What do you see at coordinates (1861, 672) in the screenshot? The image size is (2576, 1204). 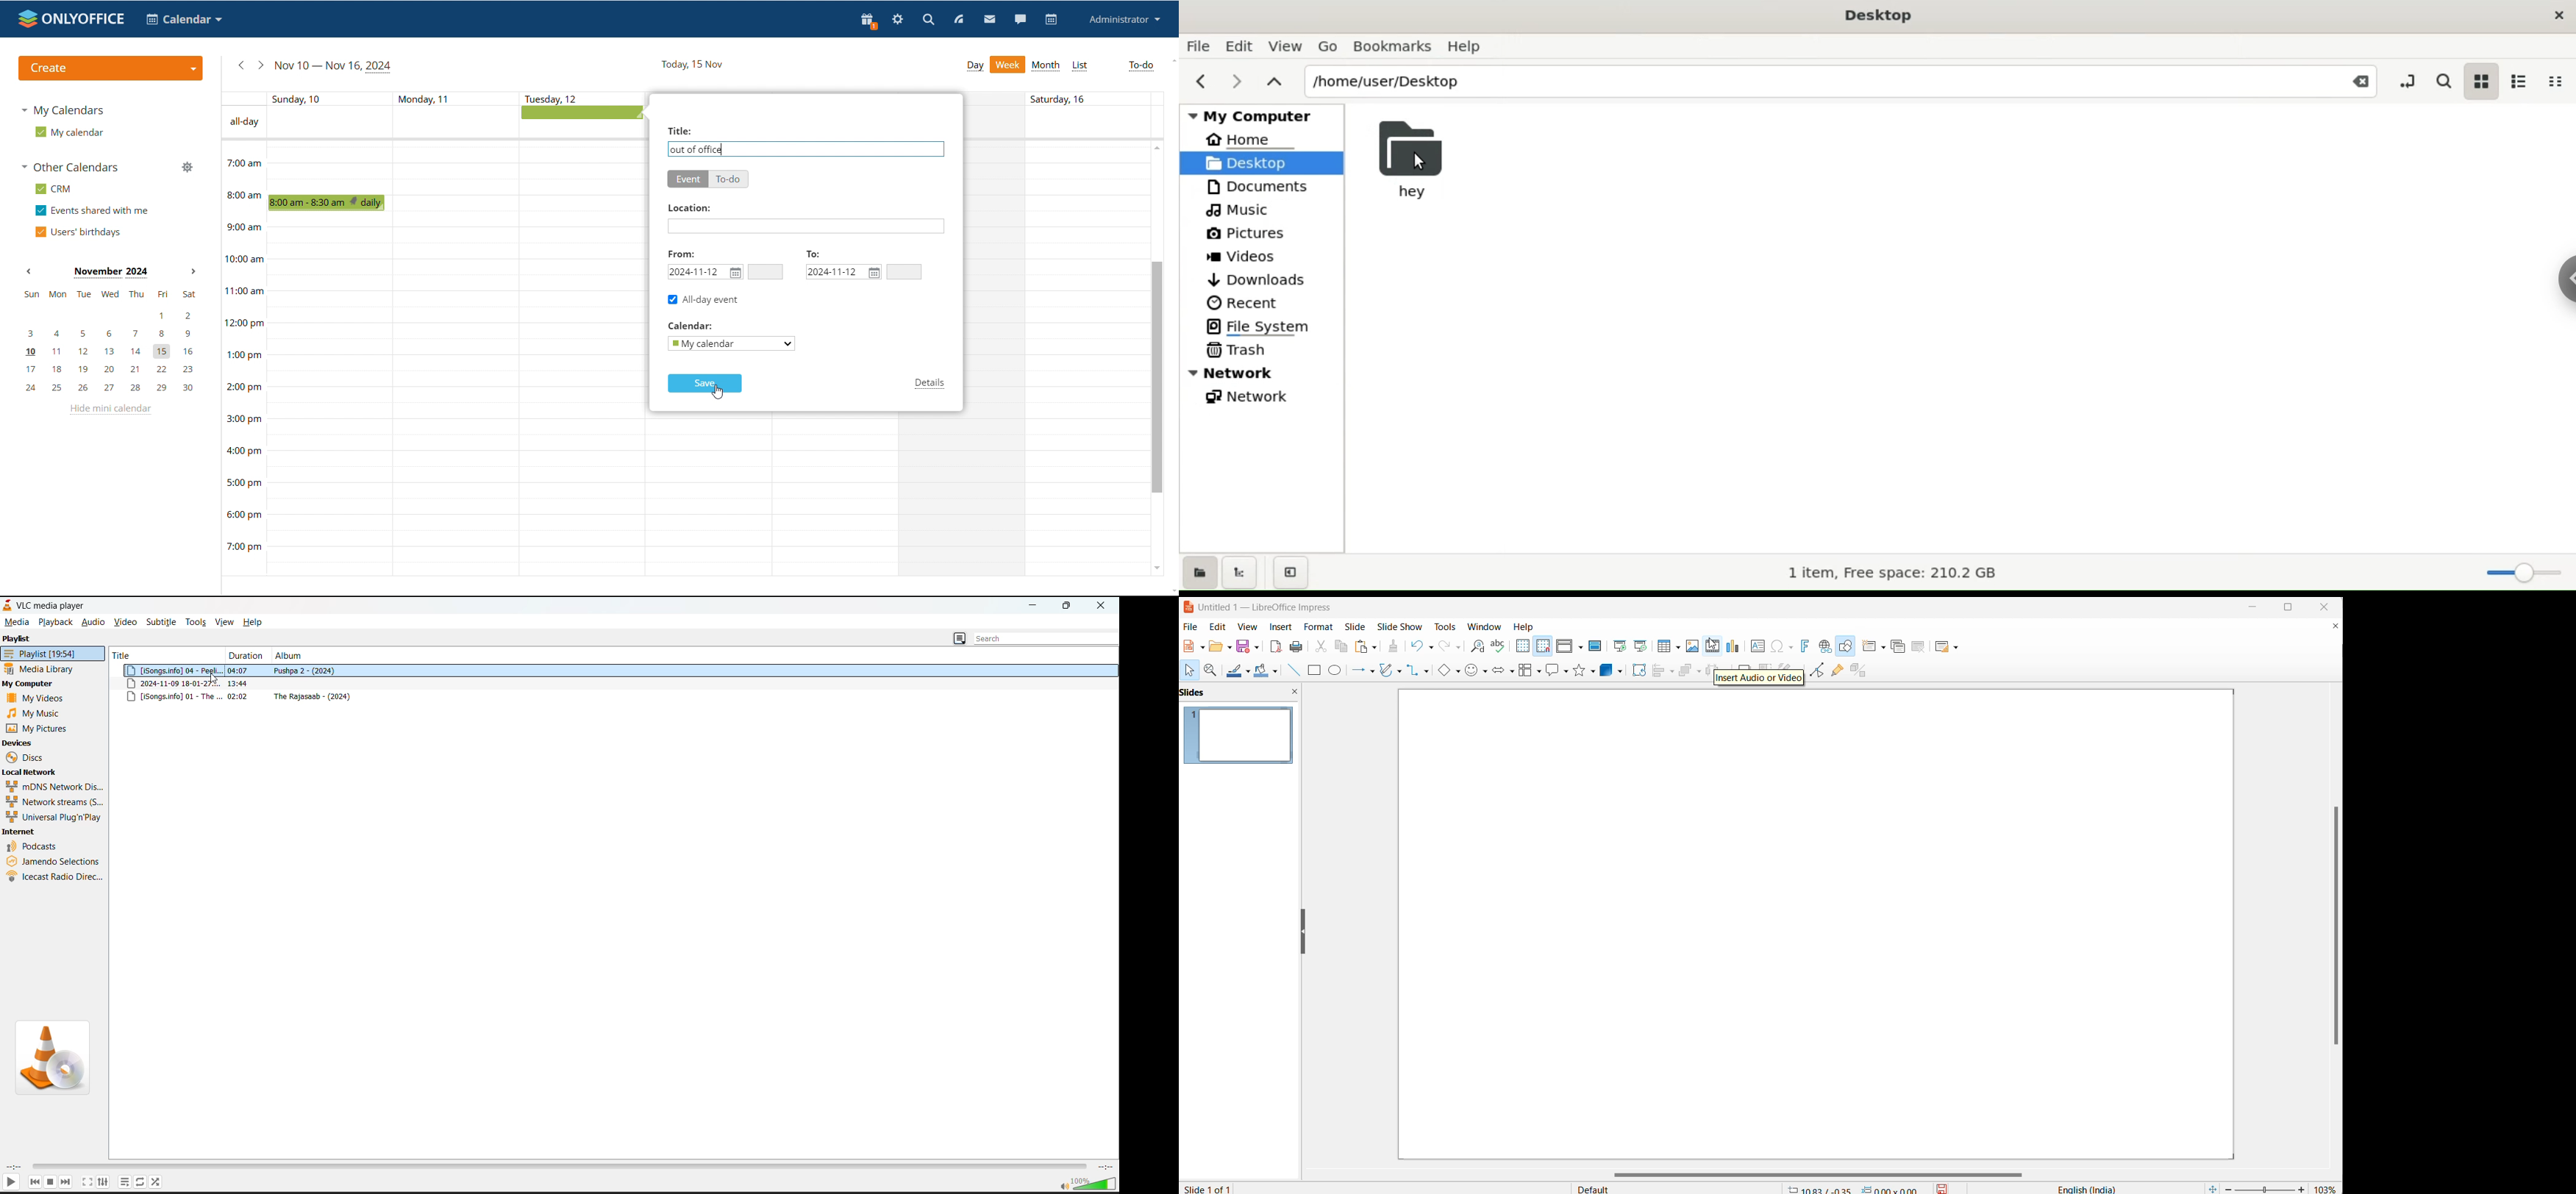 I see `toggle extrusion` at bounding box center [1861, 672].